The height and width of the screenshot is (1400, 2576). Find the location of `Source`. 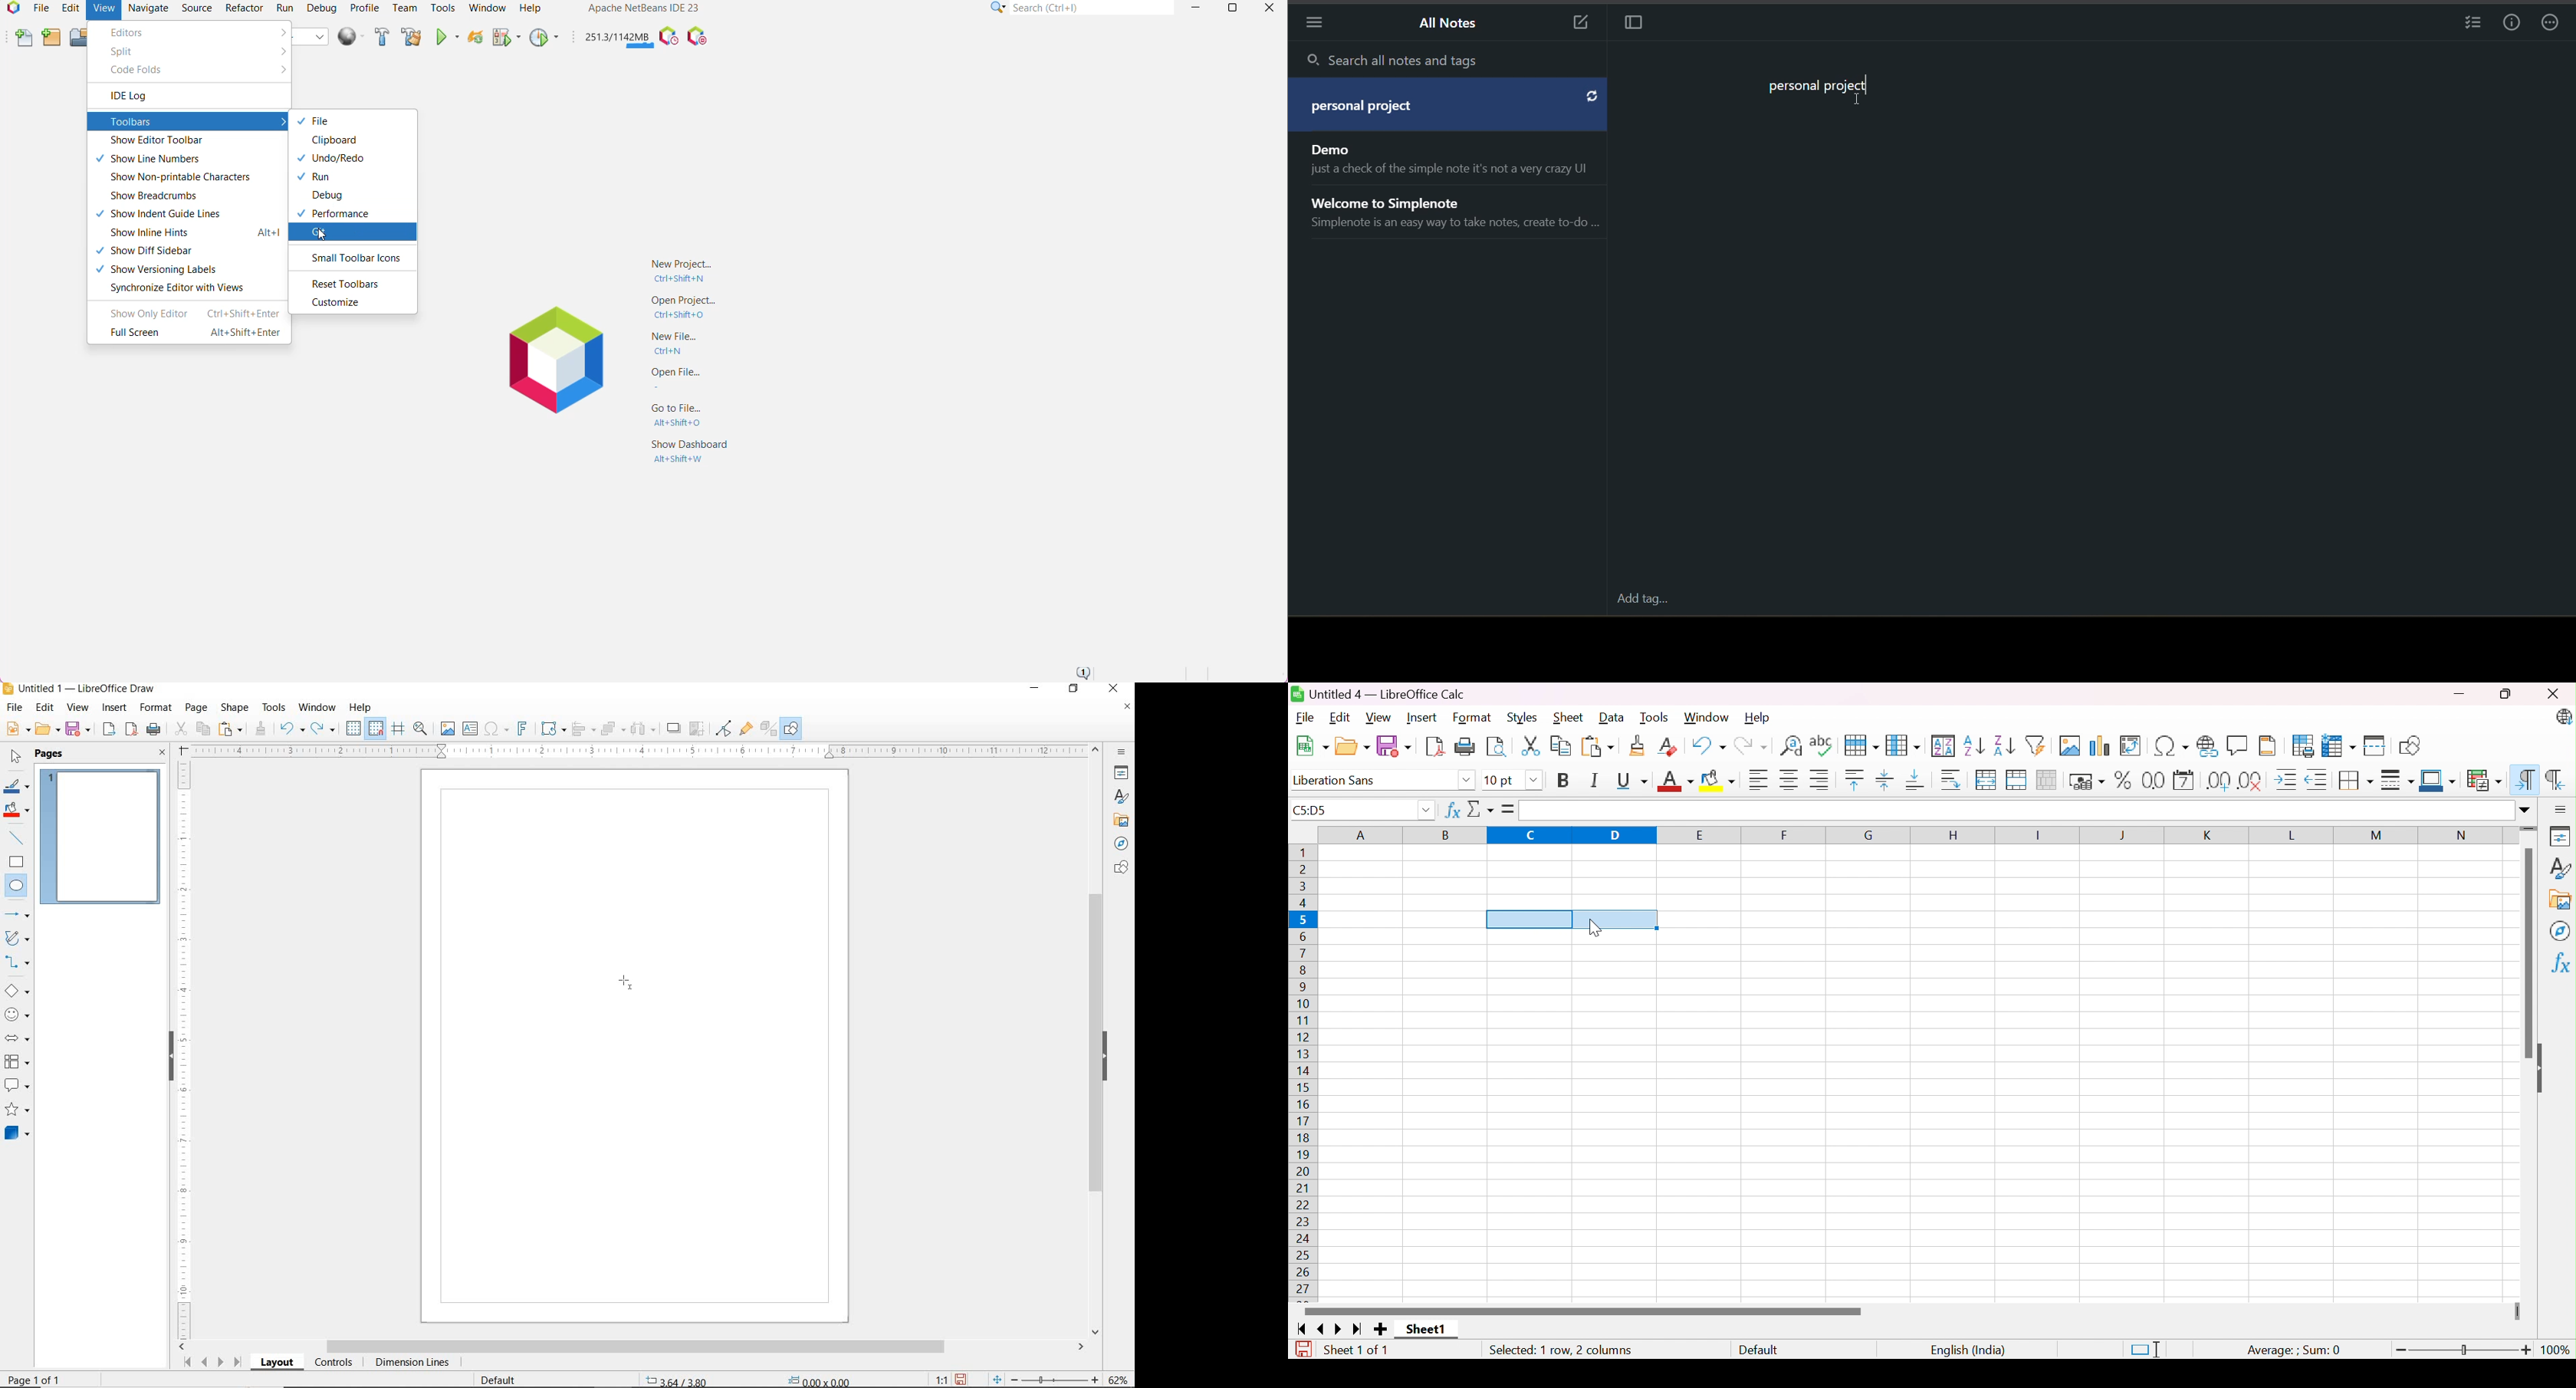

Source is located at coordinates (197, 8).